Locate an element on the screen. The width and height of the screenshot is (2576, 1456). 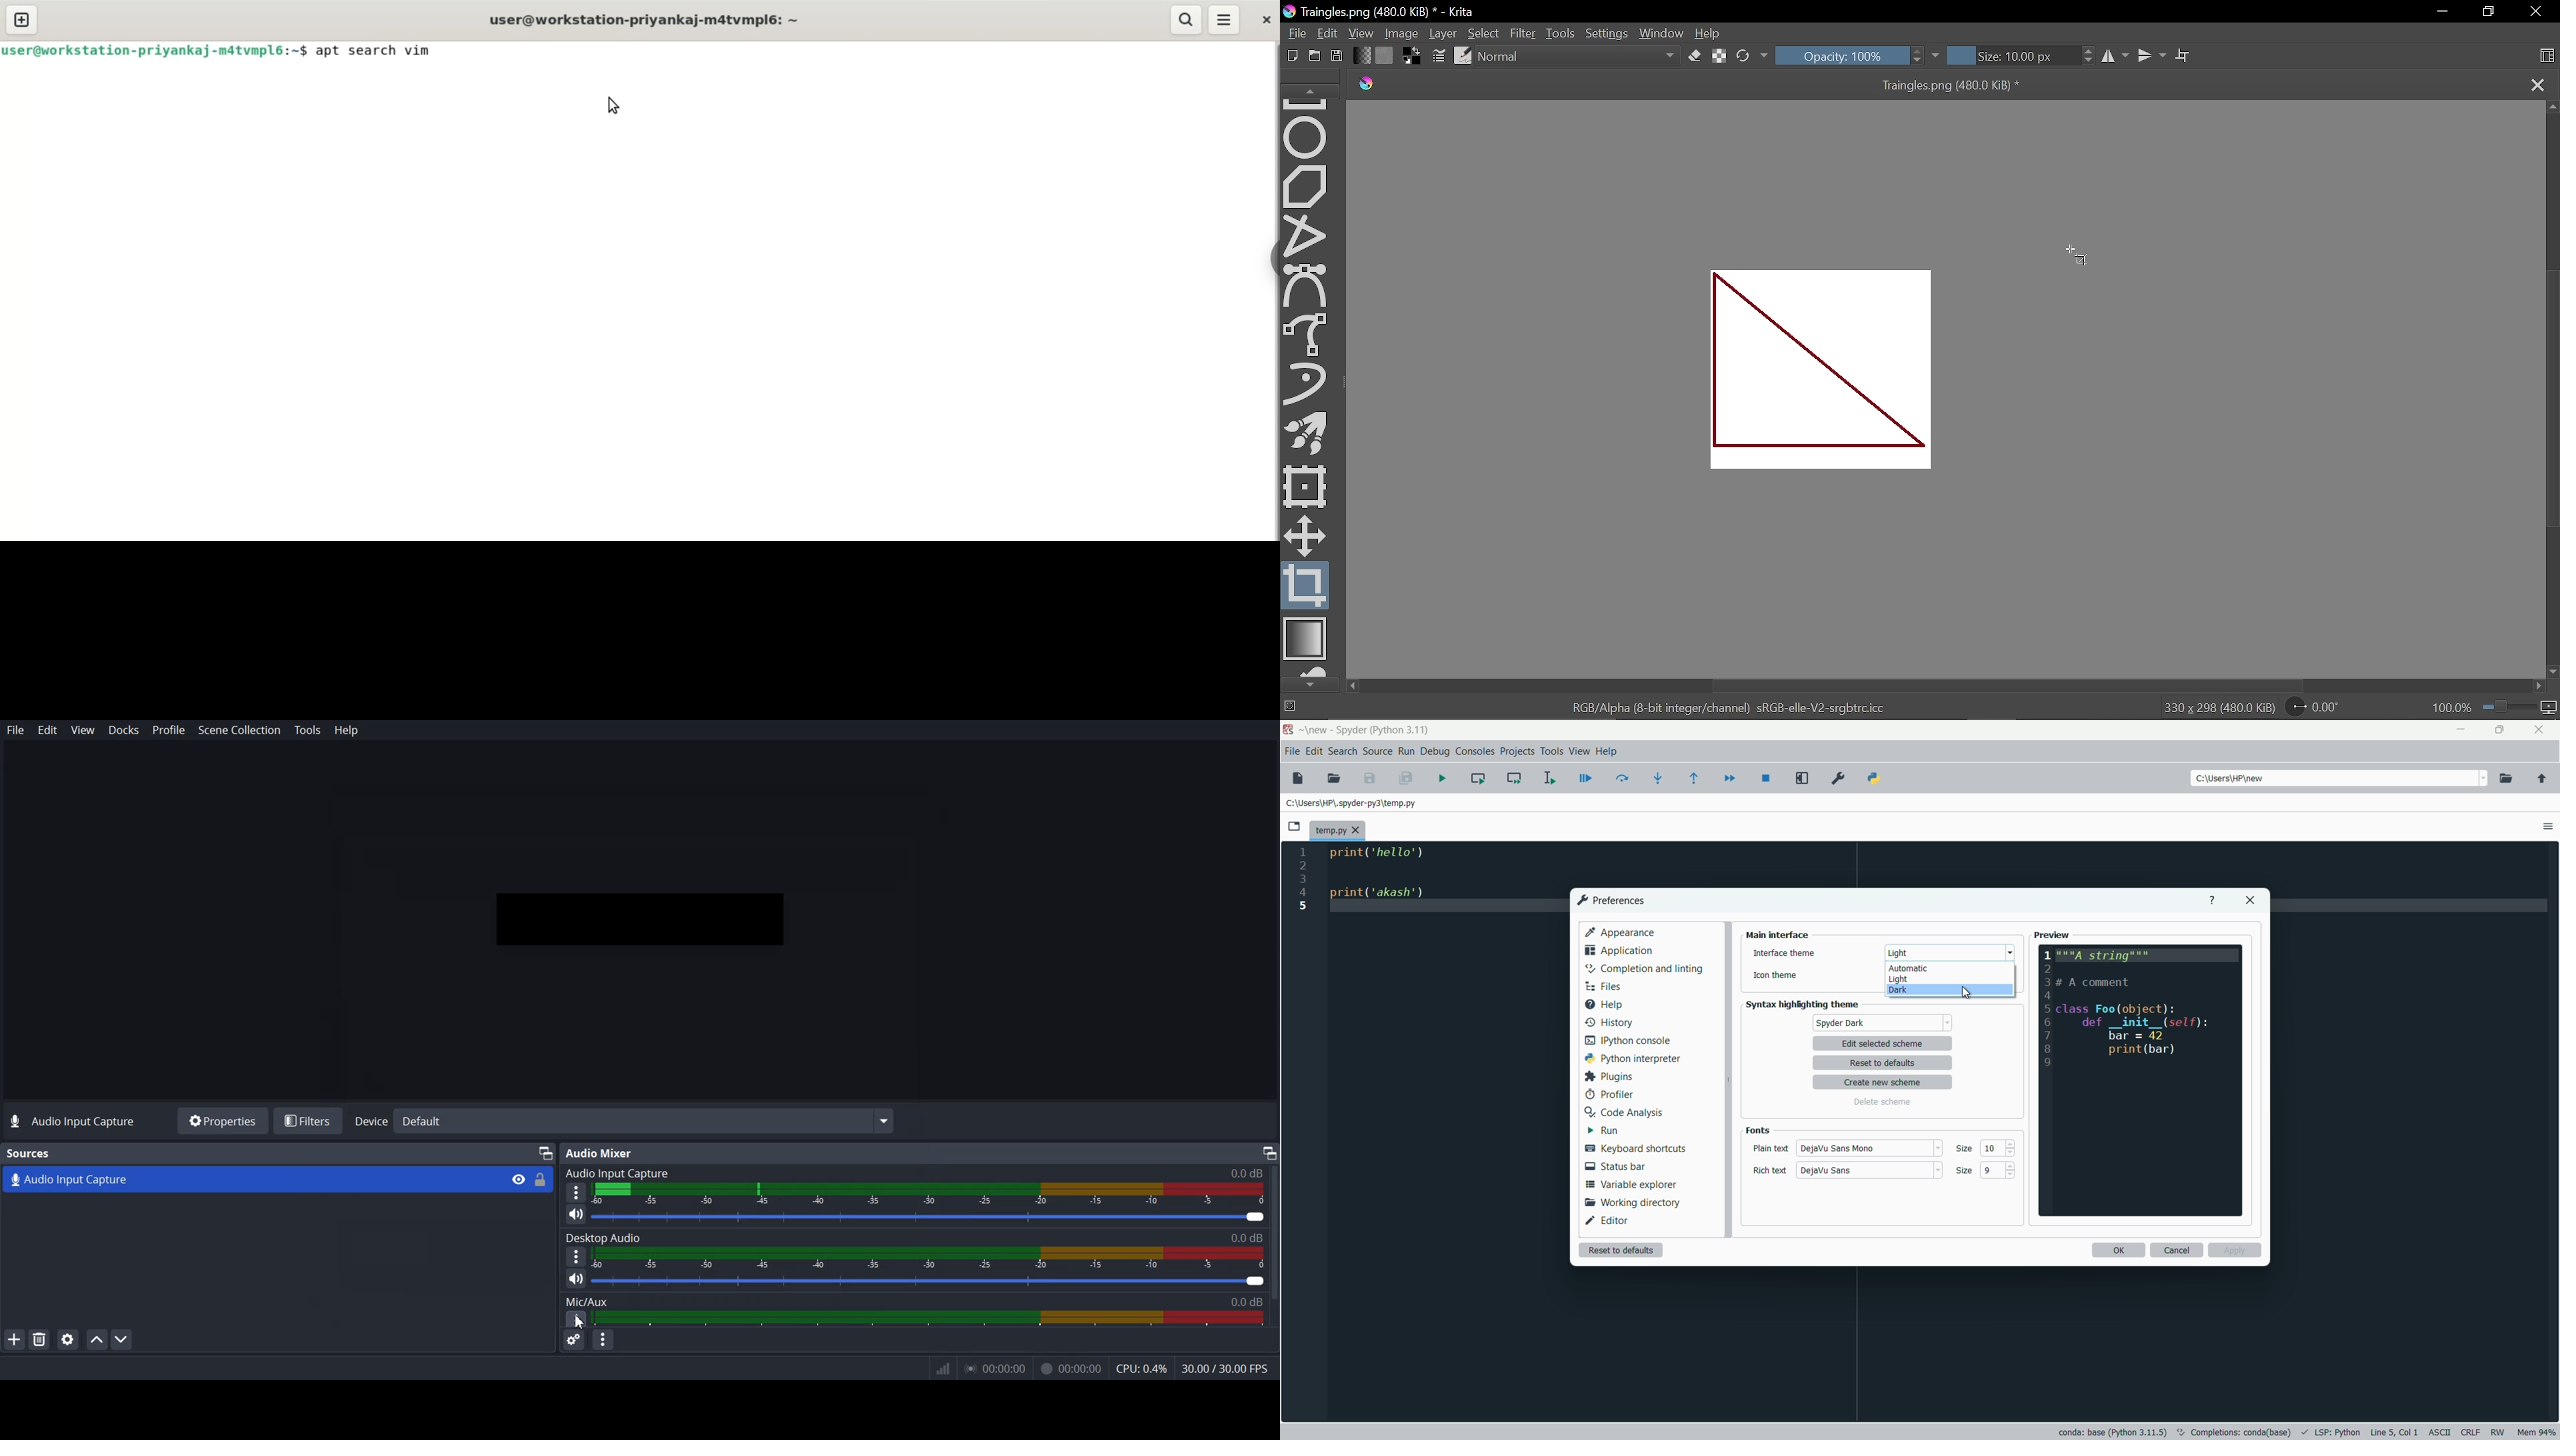
edit menu is located at coordinates (1314, 751).